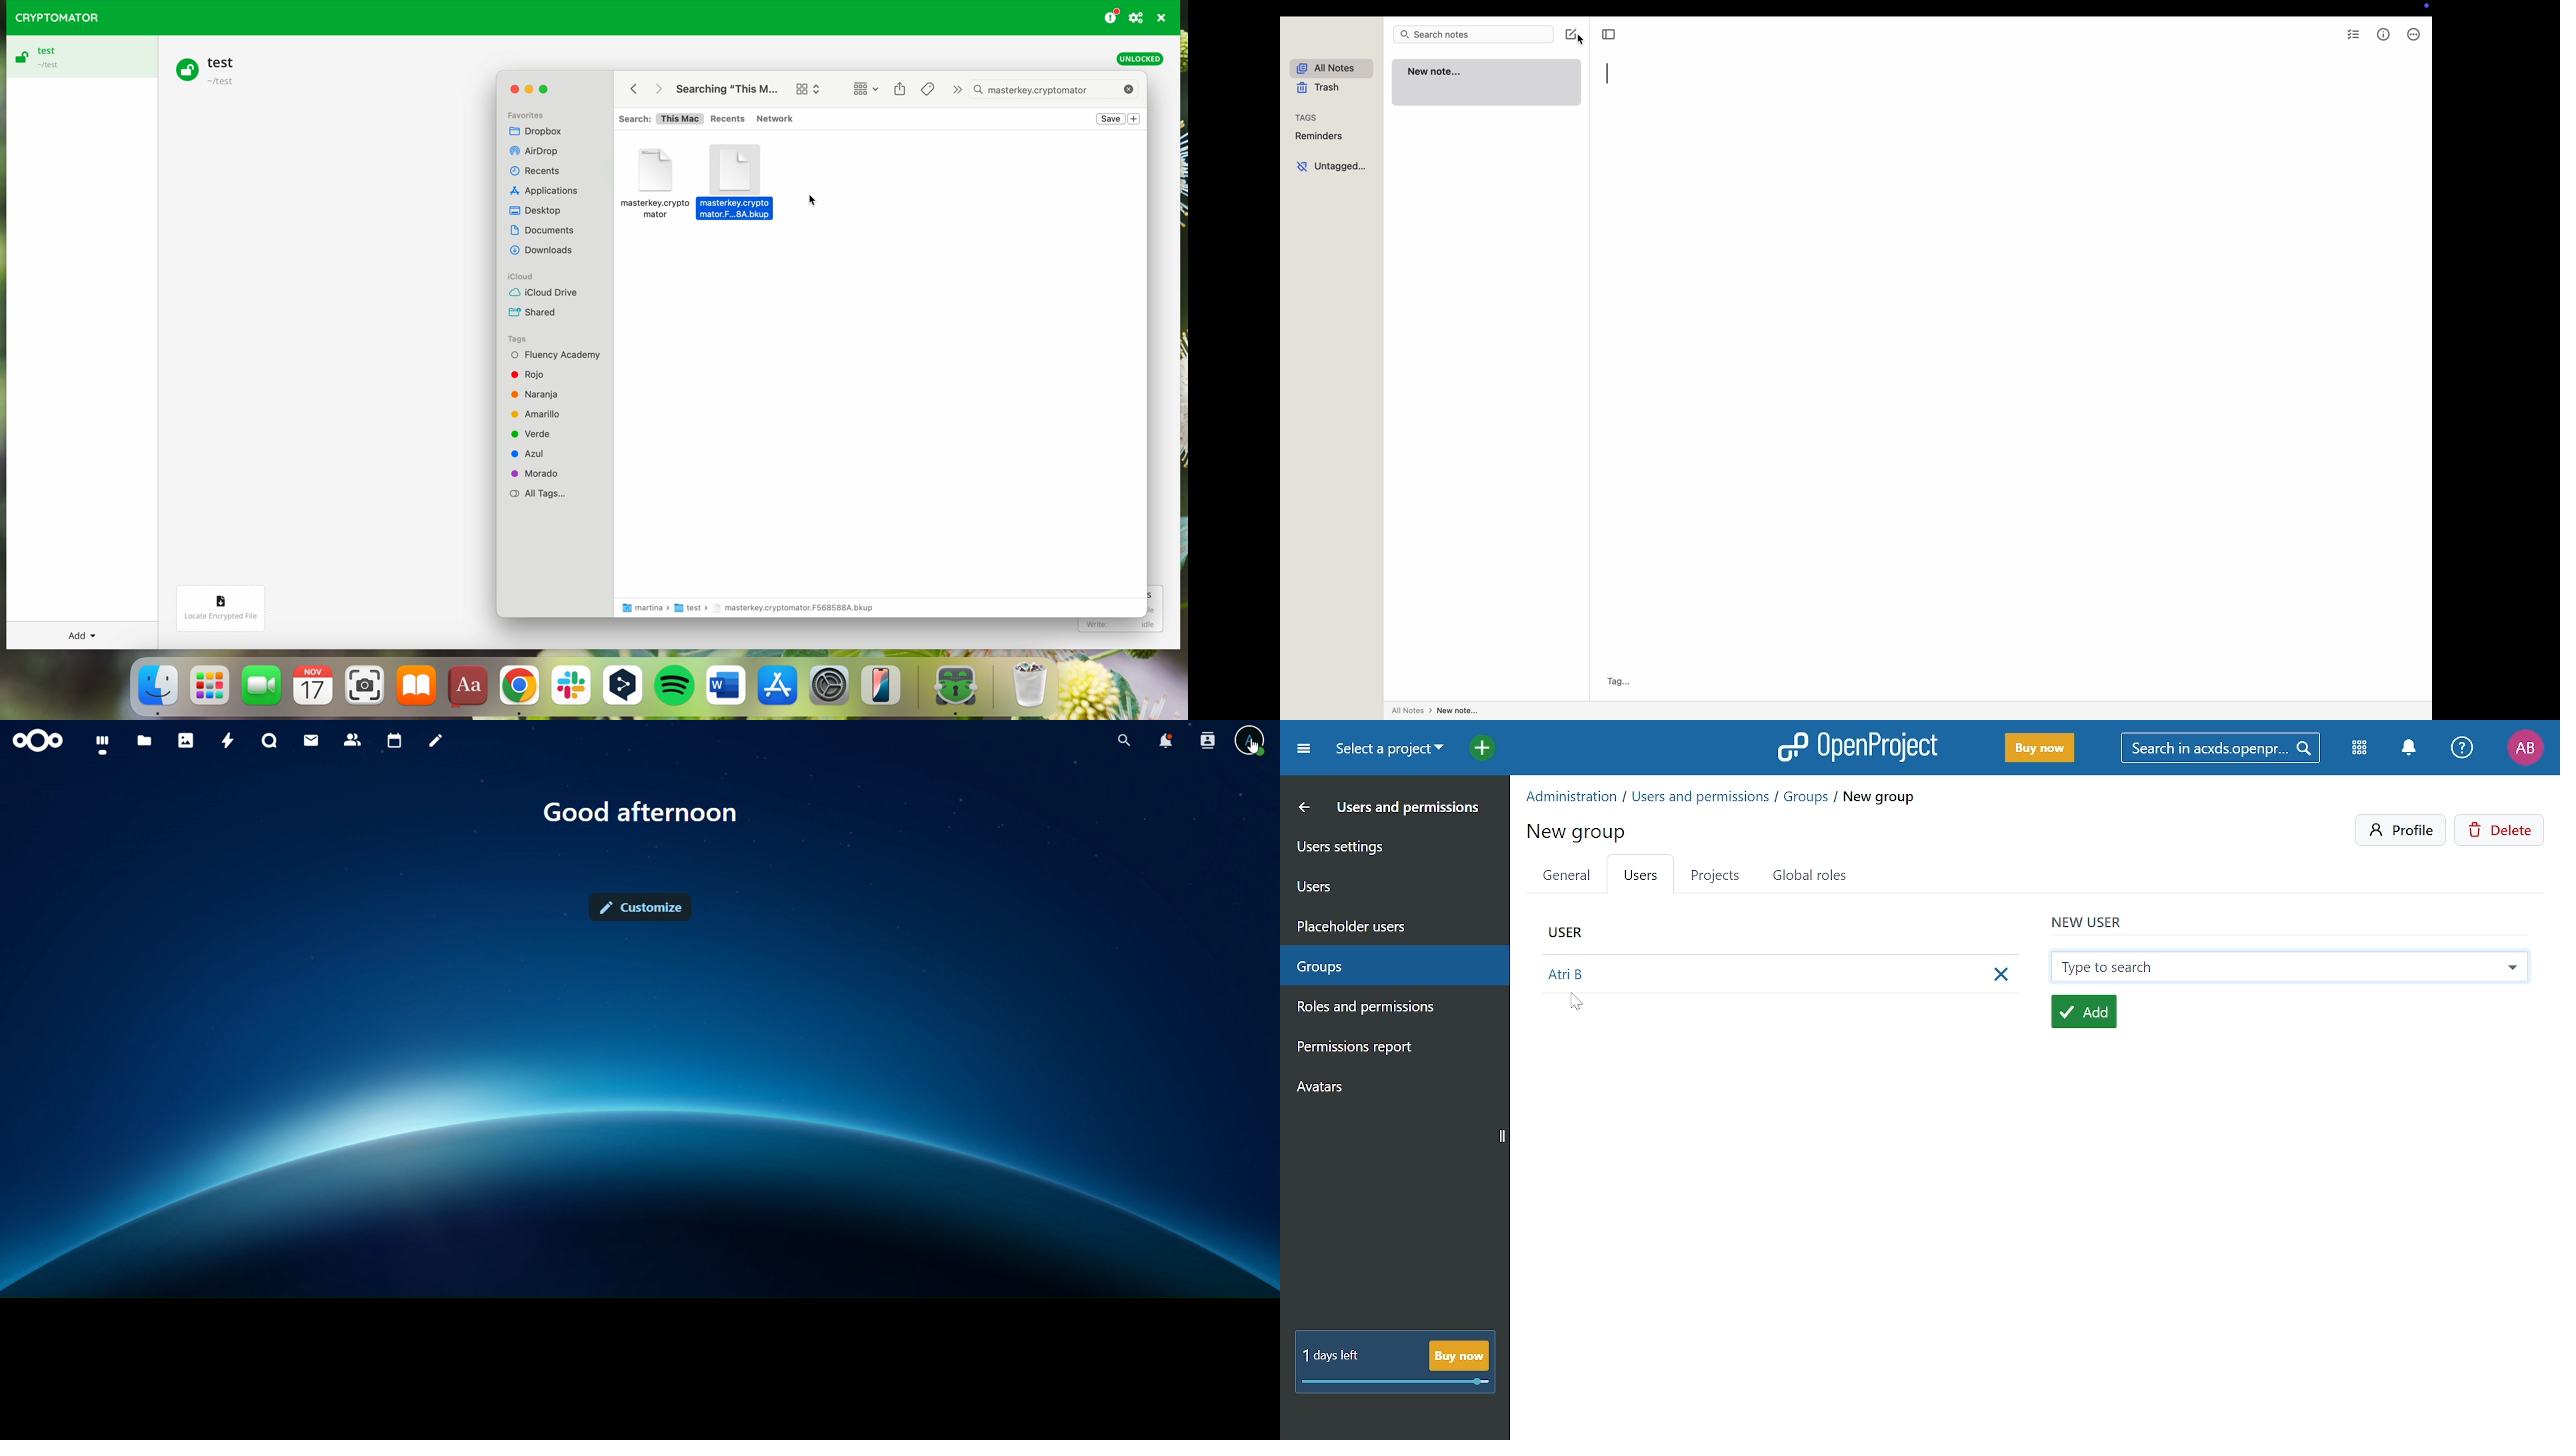  I want to click on Users, so click(1392, 883).